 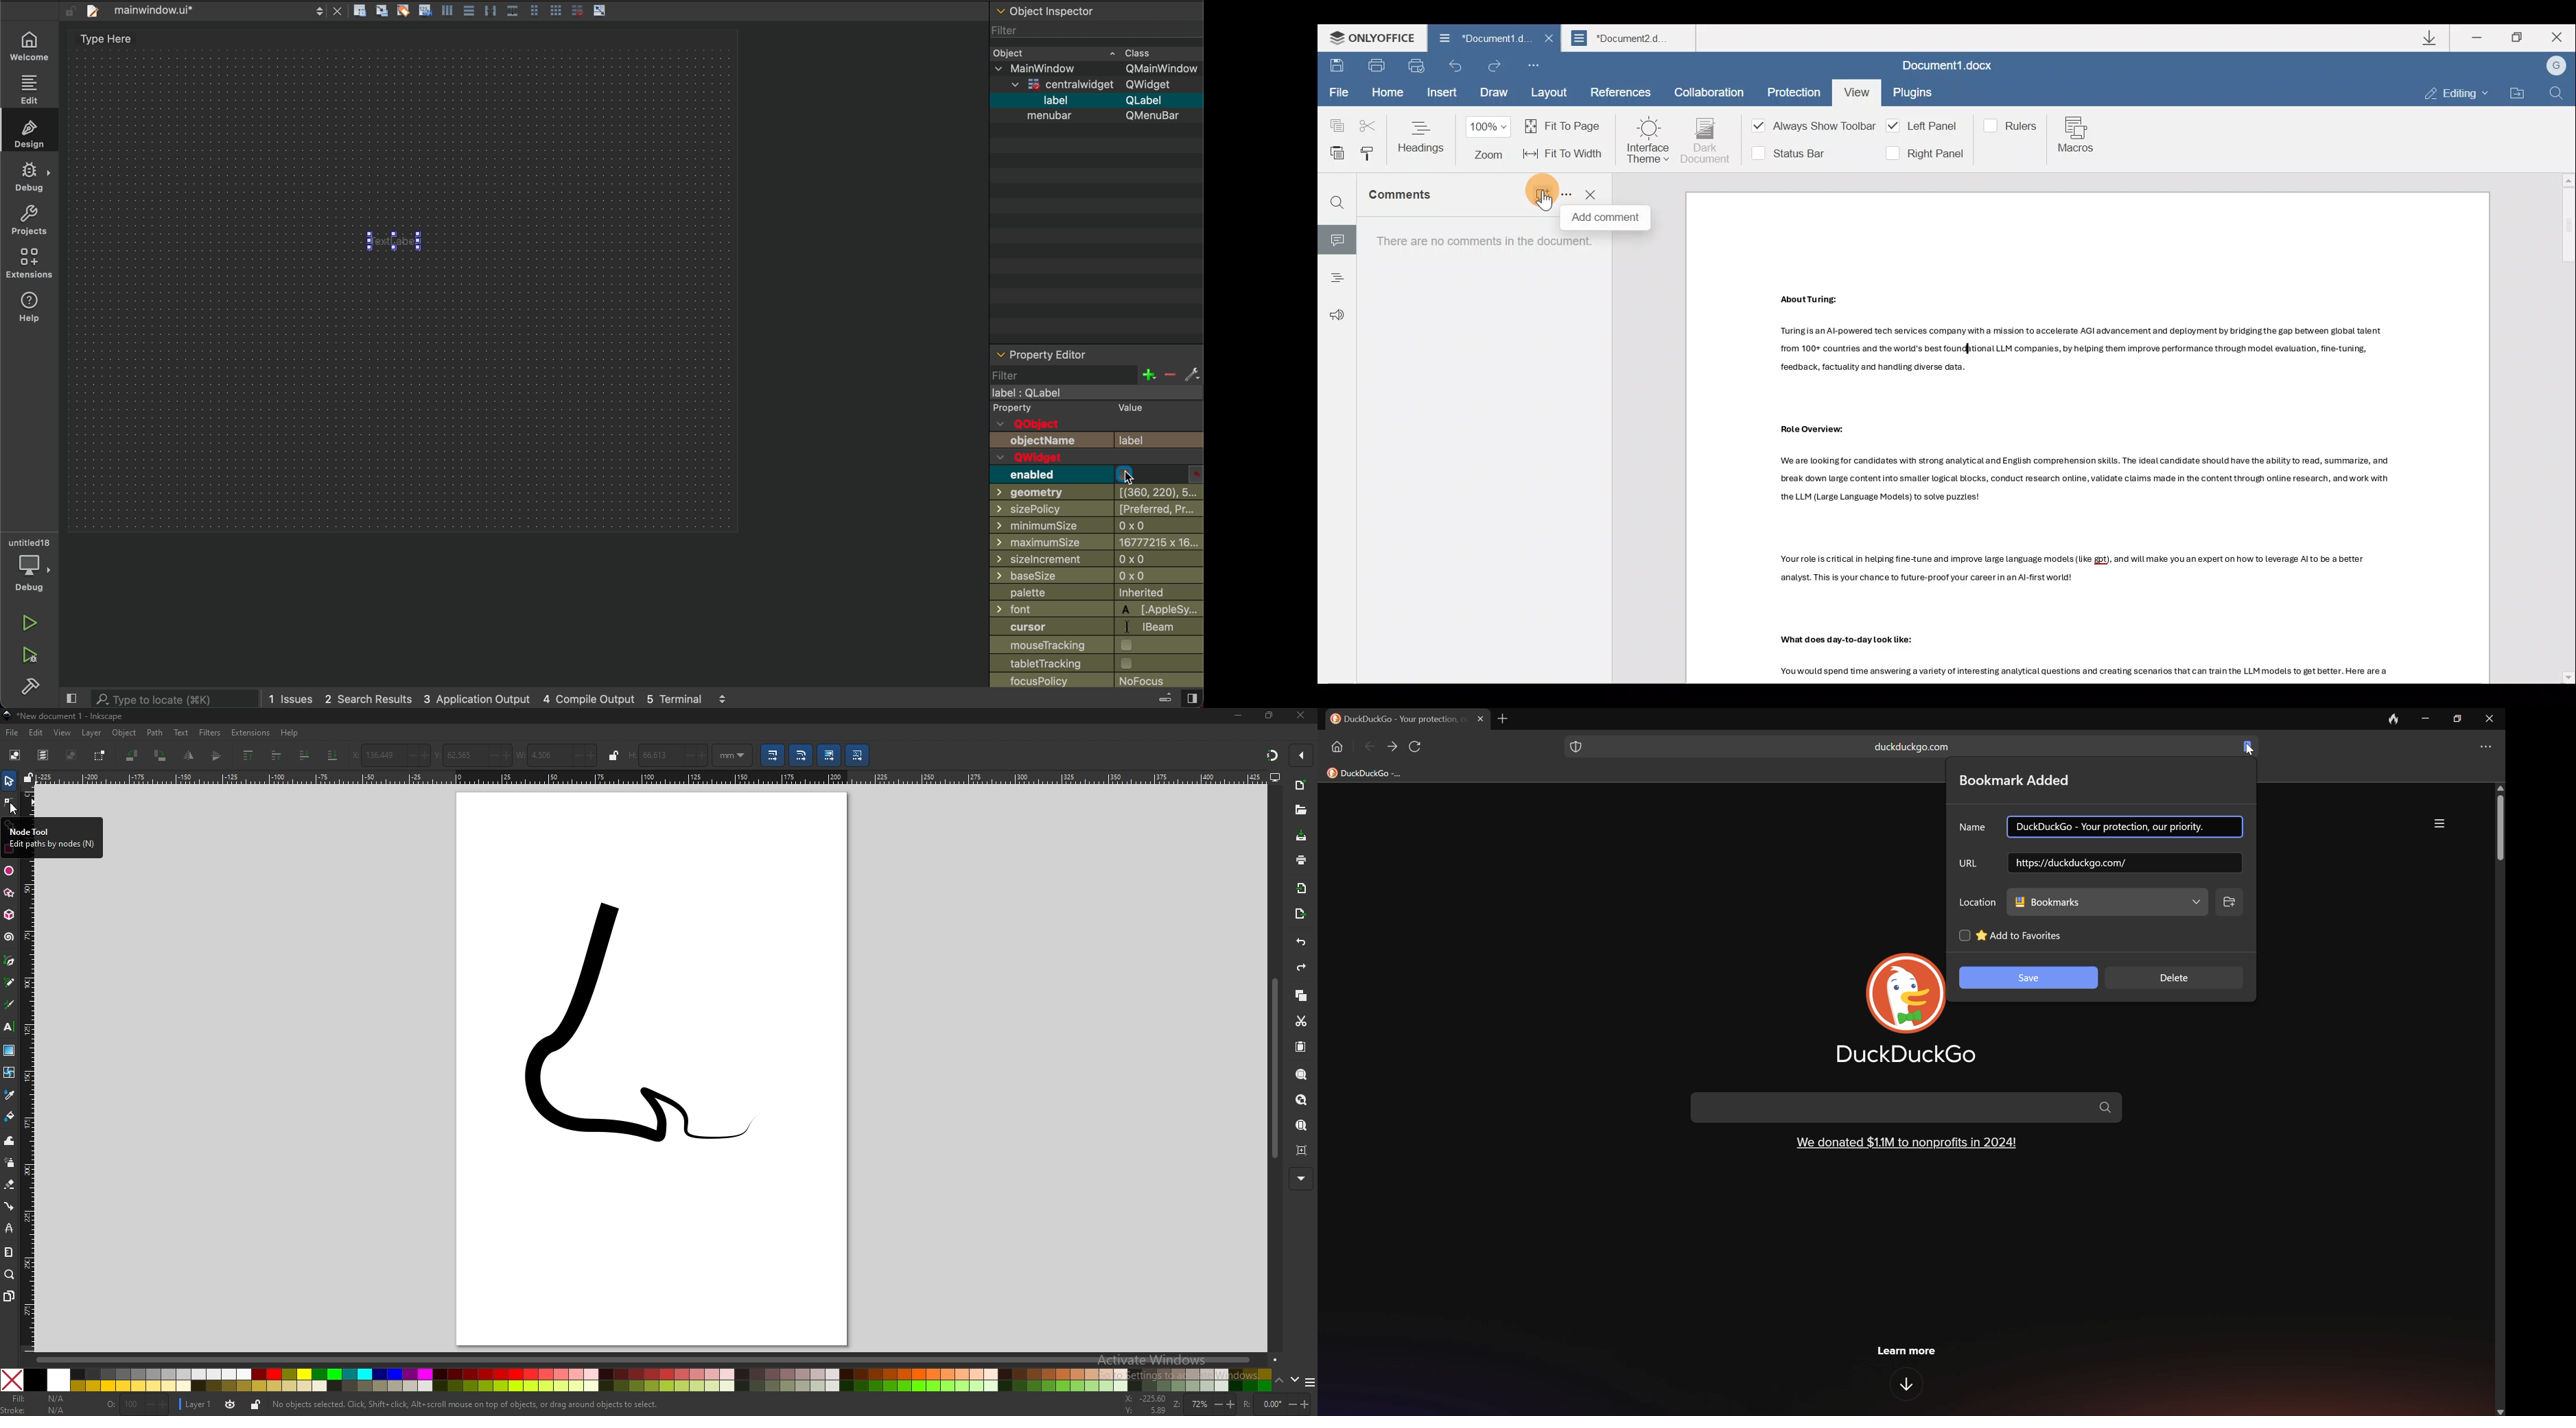 I want to click on Reload, so click(x=1416, y=747).